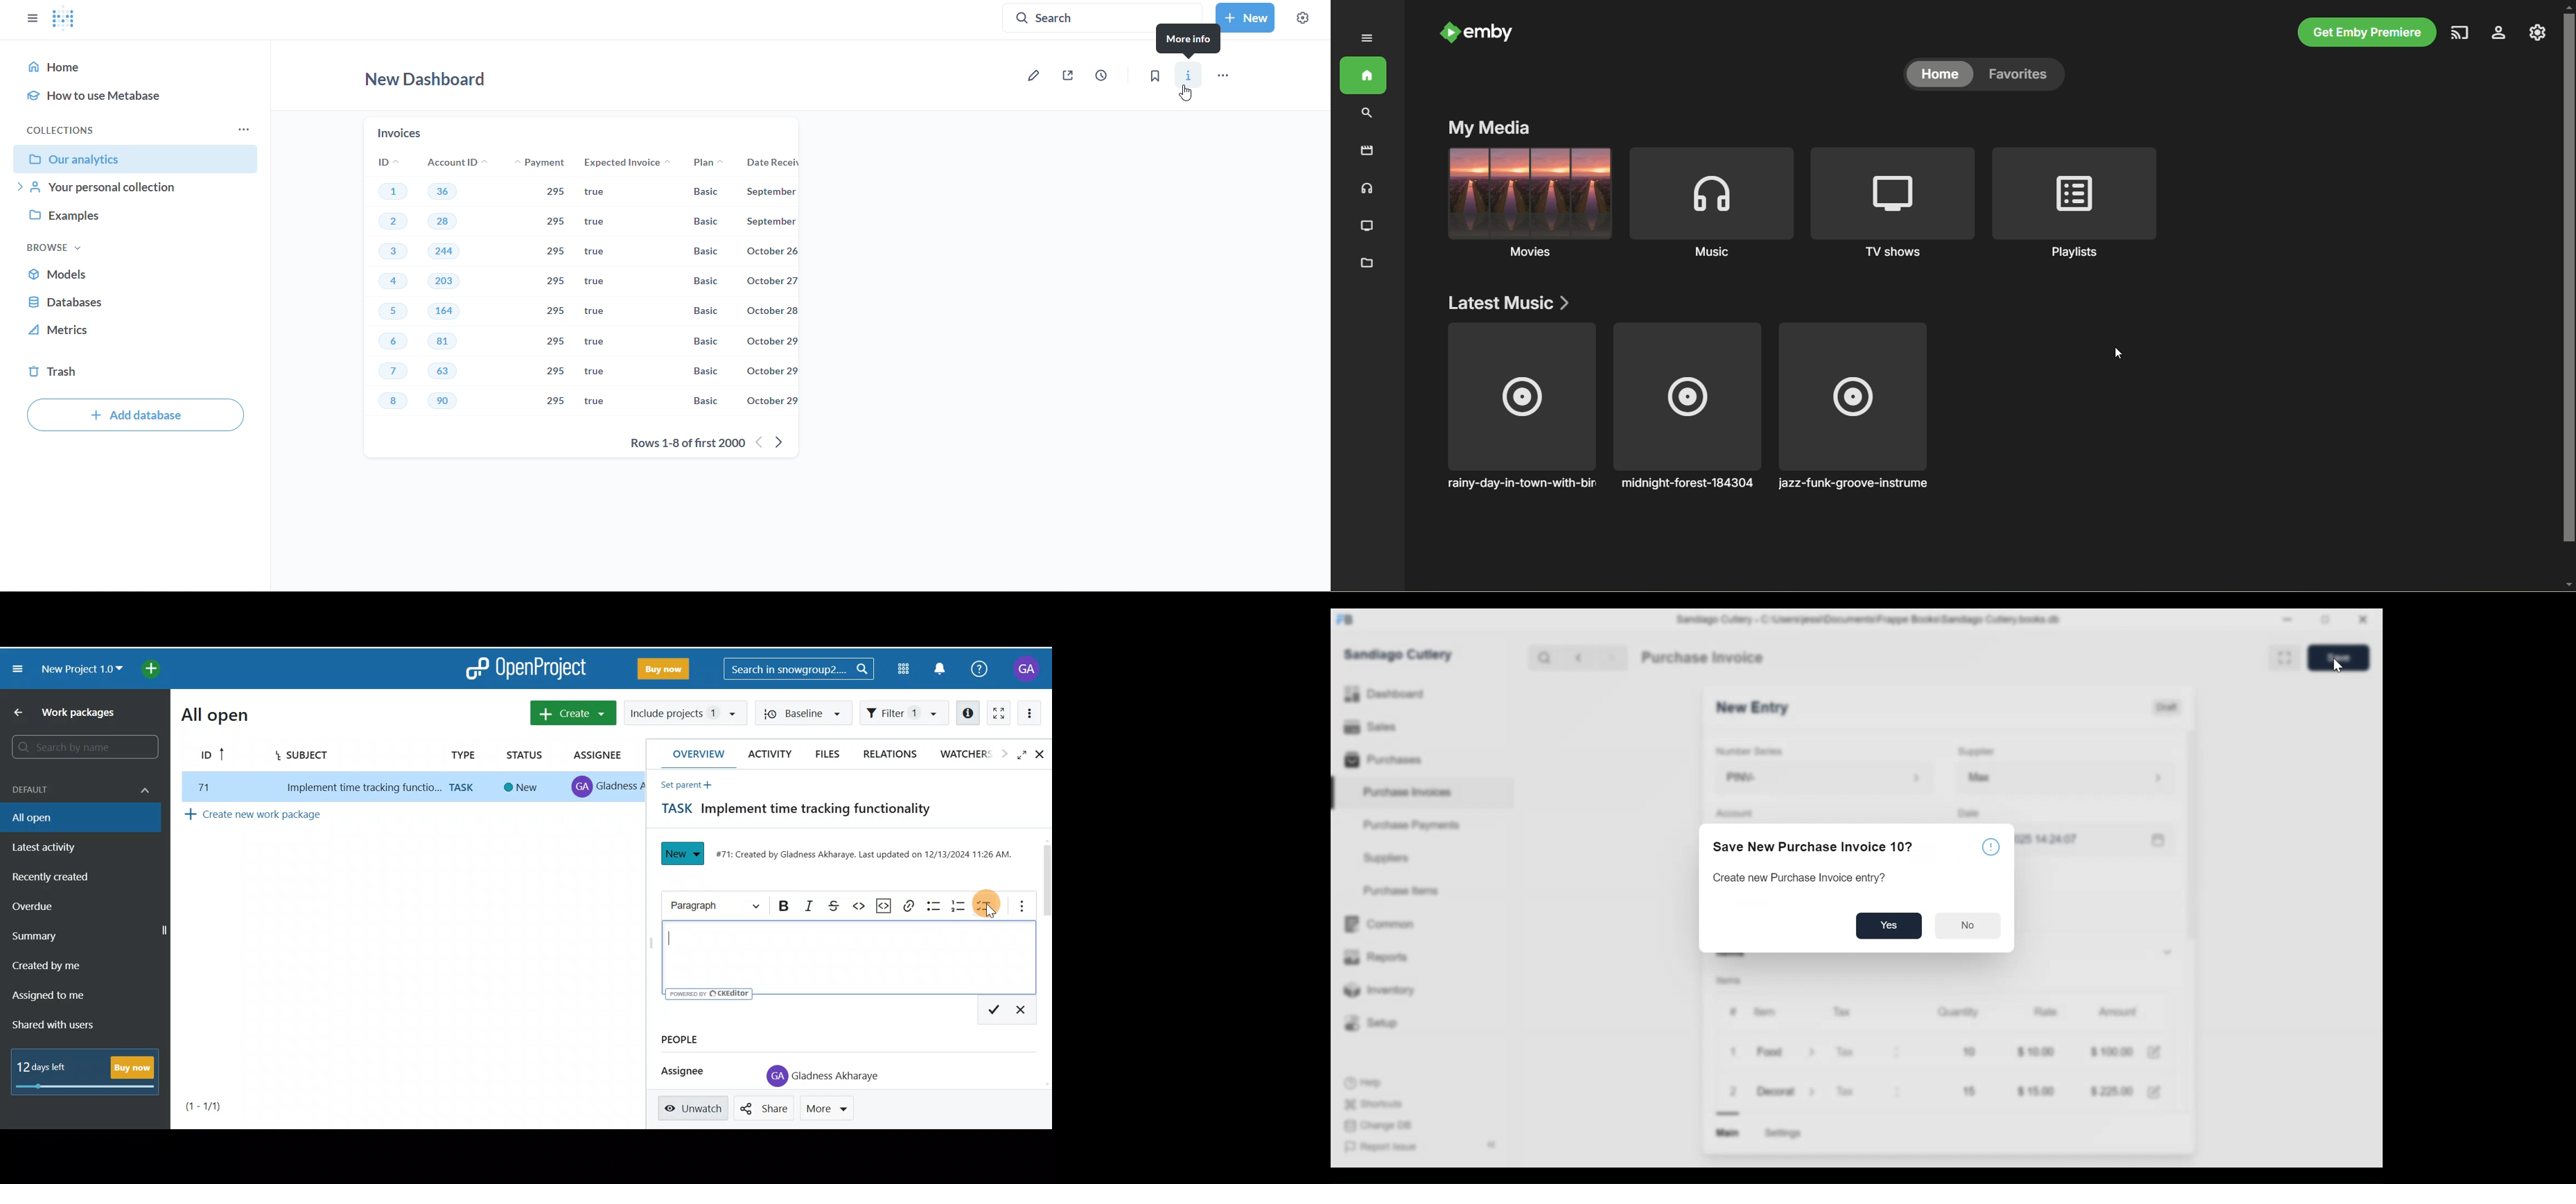 This screenshot has height=1204, width=2576. What do you see at coordinates (54, 247) in the screenshot?
I see `browse` at bounding box center [54, 247].